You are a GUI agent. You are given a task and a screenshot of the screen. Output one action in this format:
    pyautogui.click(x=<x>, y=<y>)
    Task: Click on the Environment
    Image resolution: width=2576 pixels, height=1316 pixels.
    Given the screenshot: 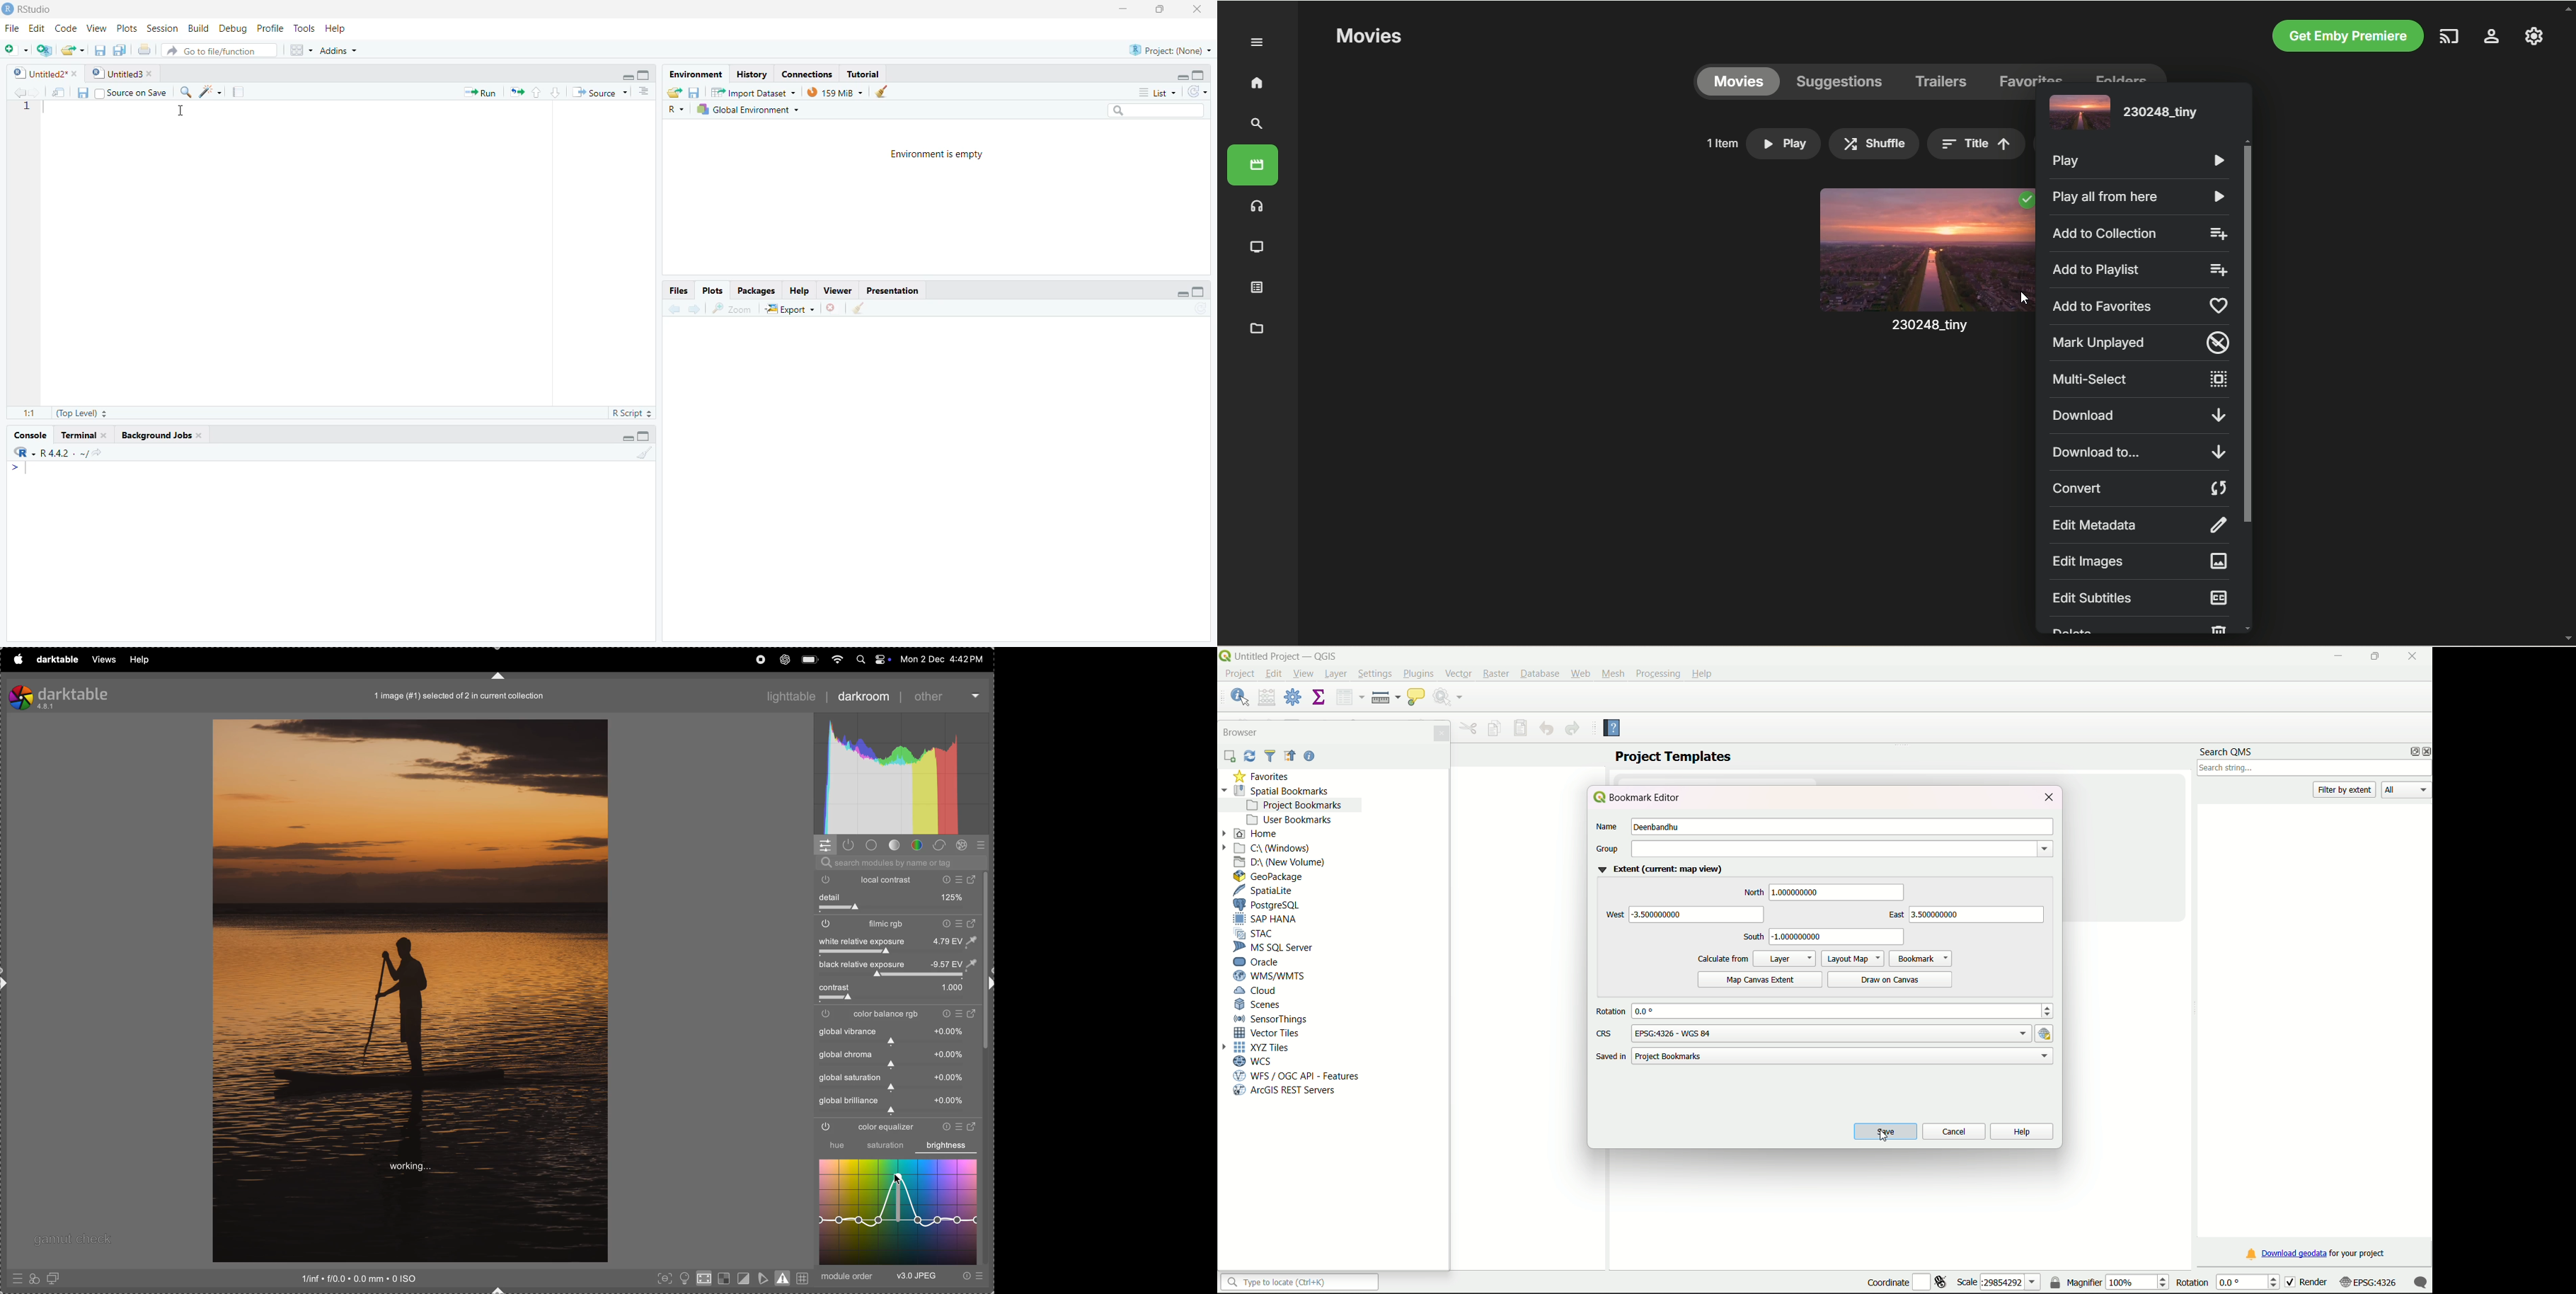 What is the action you would take?
    pyautogui.click(x=698, y=75)
    